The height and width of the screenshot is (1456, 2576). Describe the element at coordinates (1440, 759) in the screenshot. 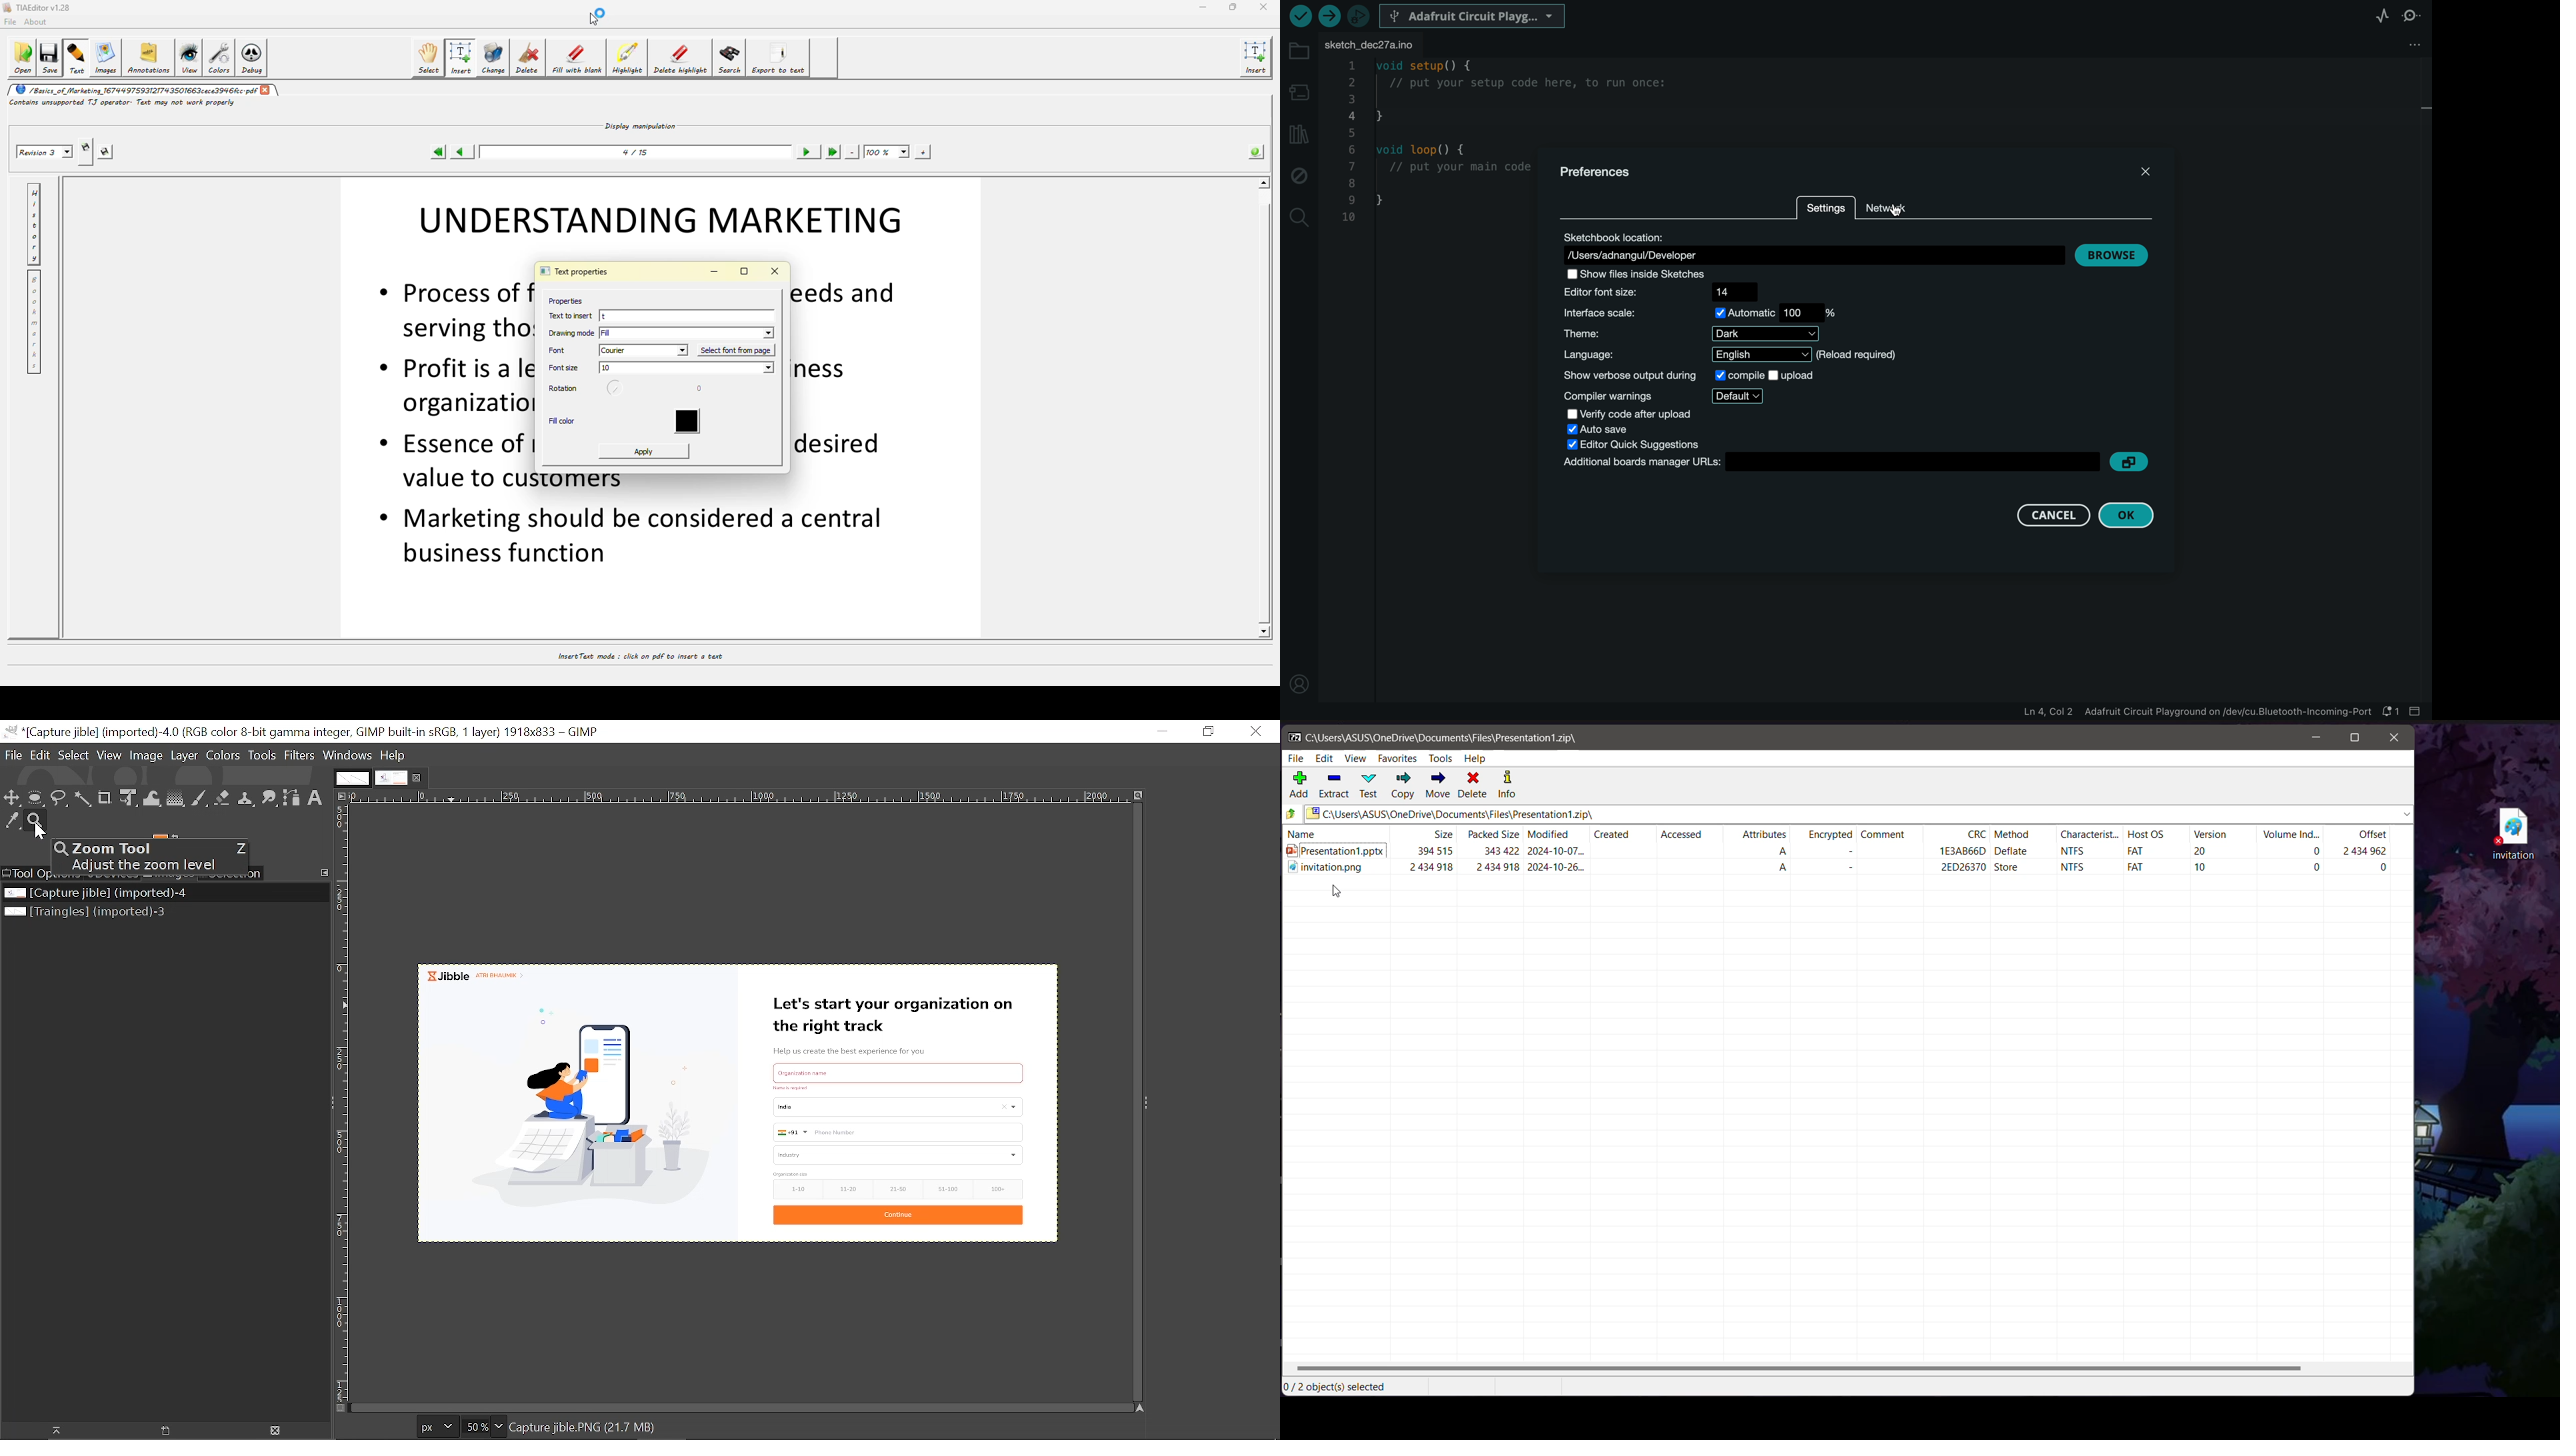

I see `Tools` at that location.